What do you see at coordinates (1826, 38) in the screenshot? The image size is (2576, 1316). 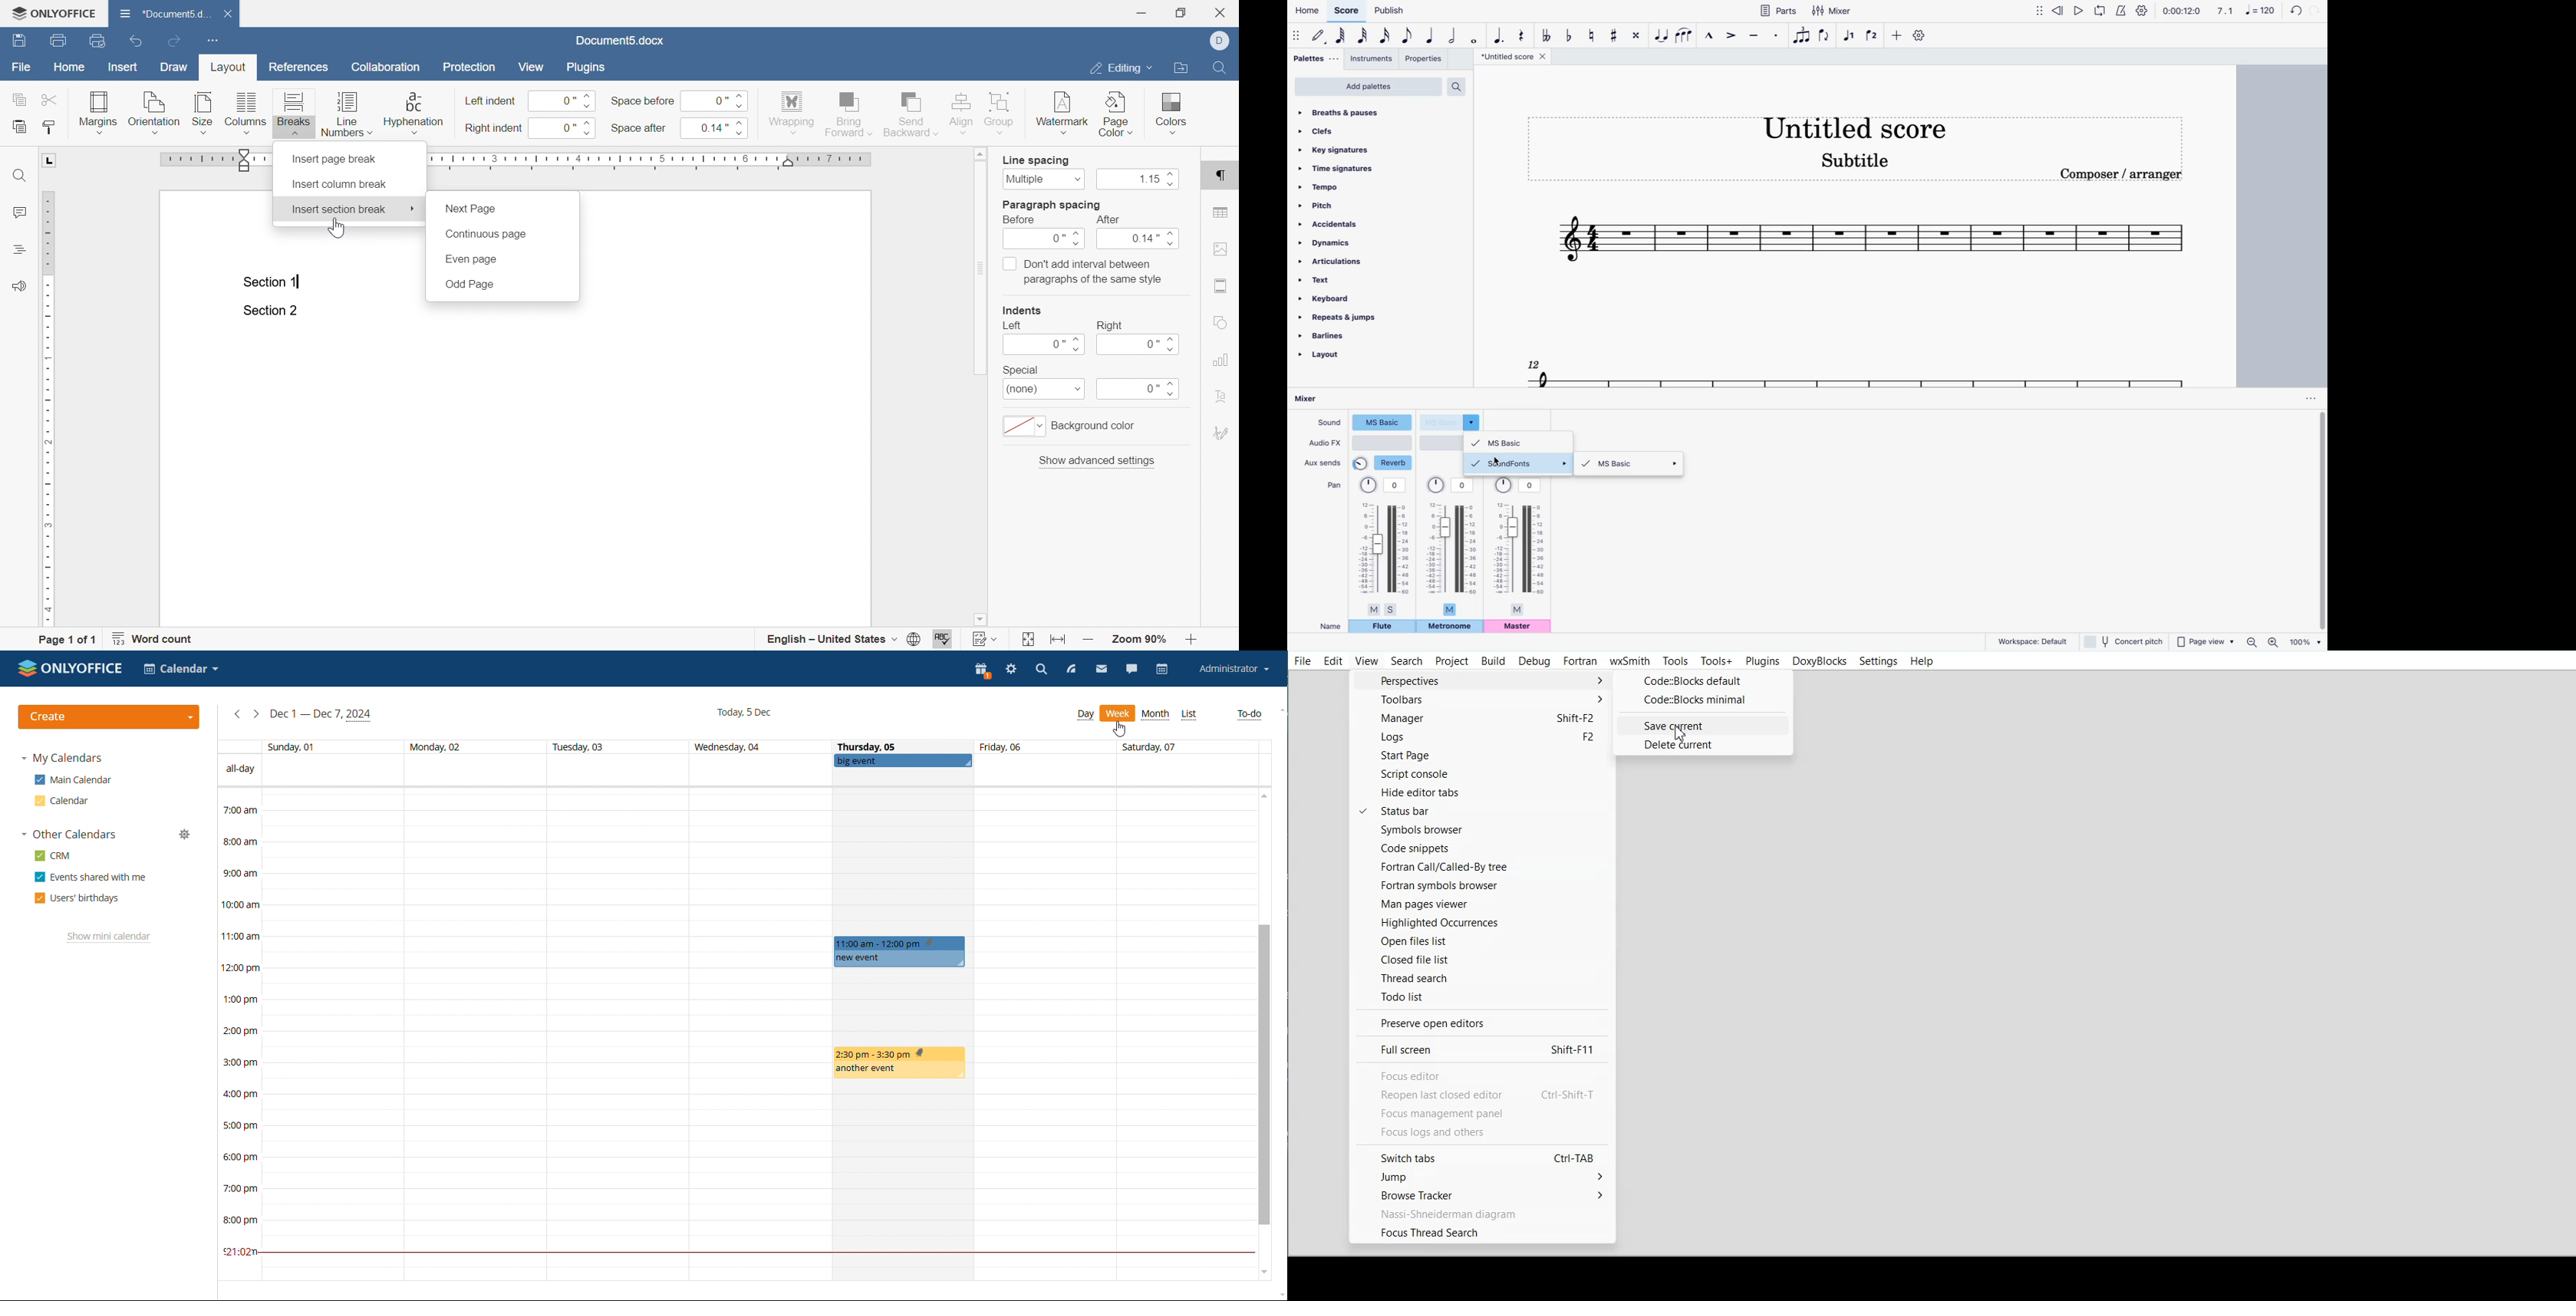 I see `flip direction` at bounding box center [1826, 38].